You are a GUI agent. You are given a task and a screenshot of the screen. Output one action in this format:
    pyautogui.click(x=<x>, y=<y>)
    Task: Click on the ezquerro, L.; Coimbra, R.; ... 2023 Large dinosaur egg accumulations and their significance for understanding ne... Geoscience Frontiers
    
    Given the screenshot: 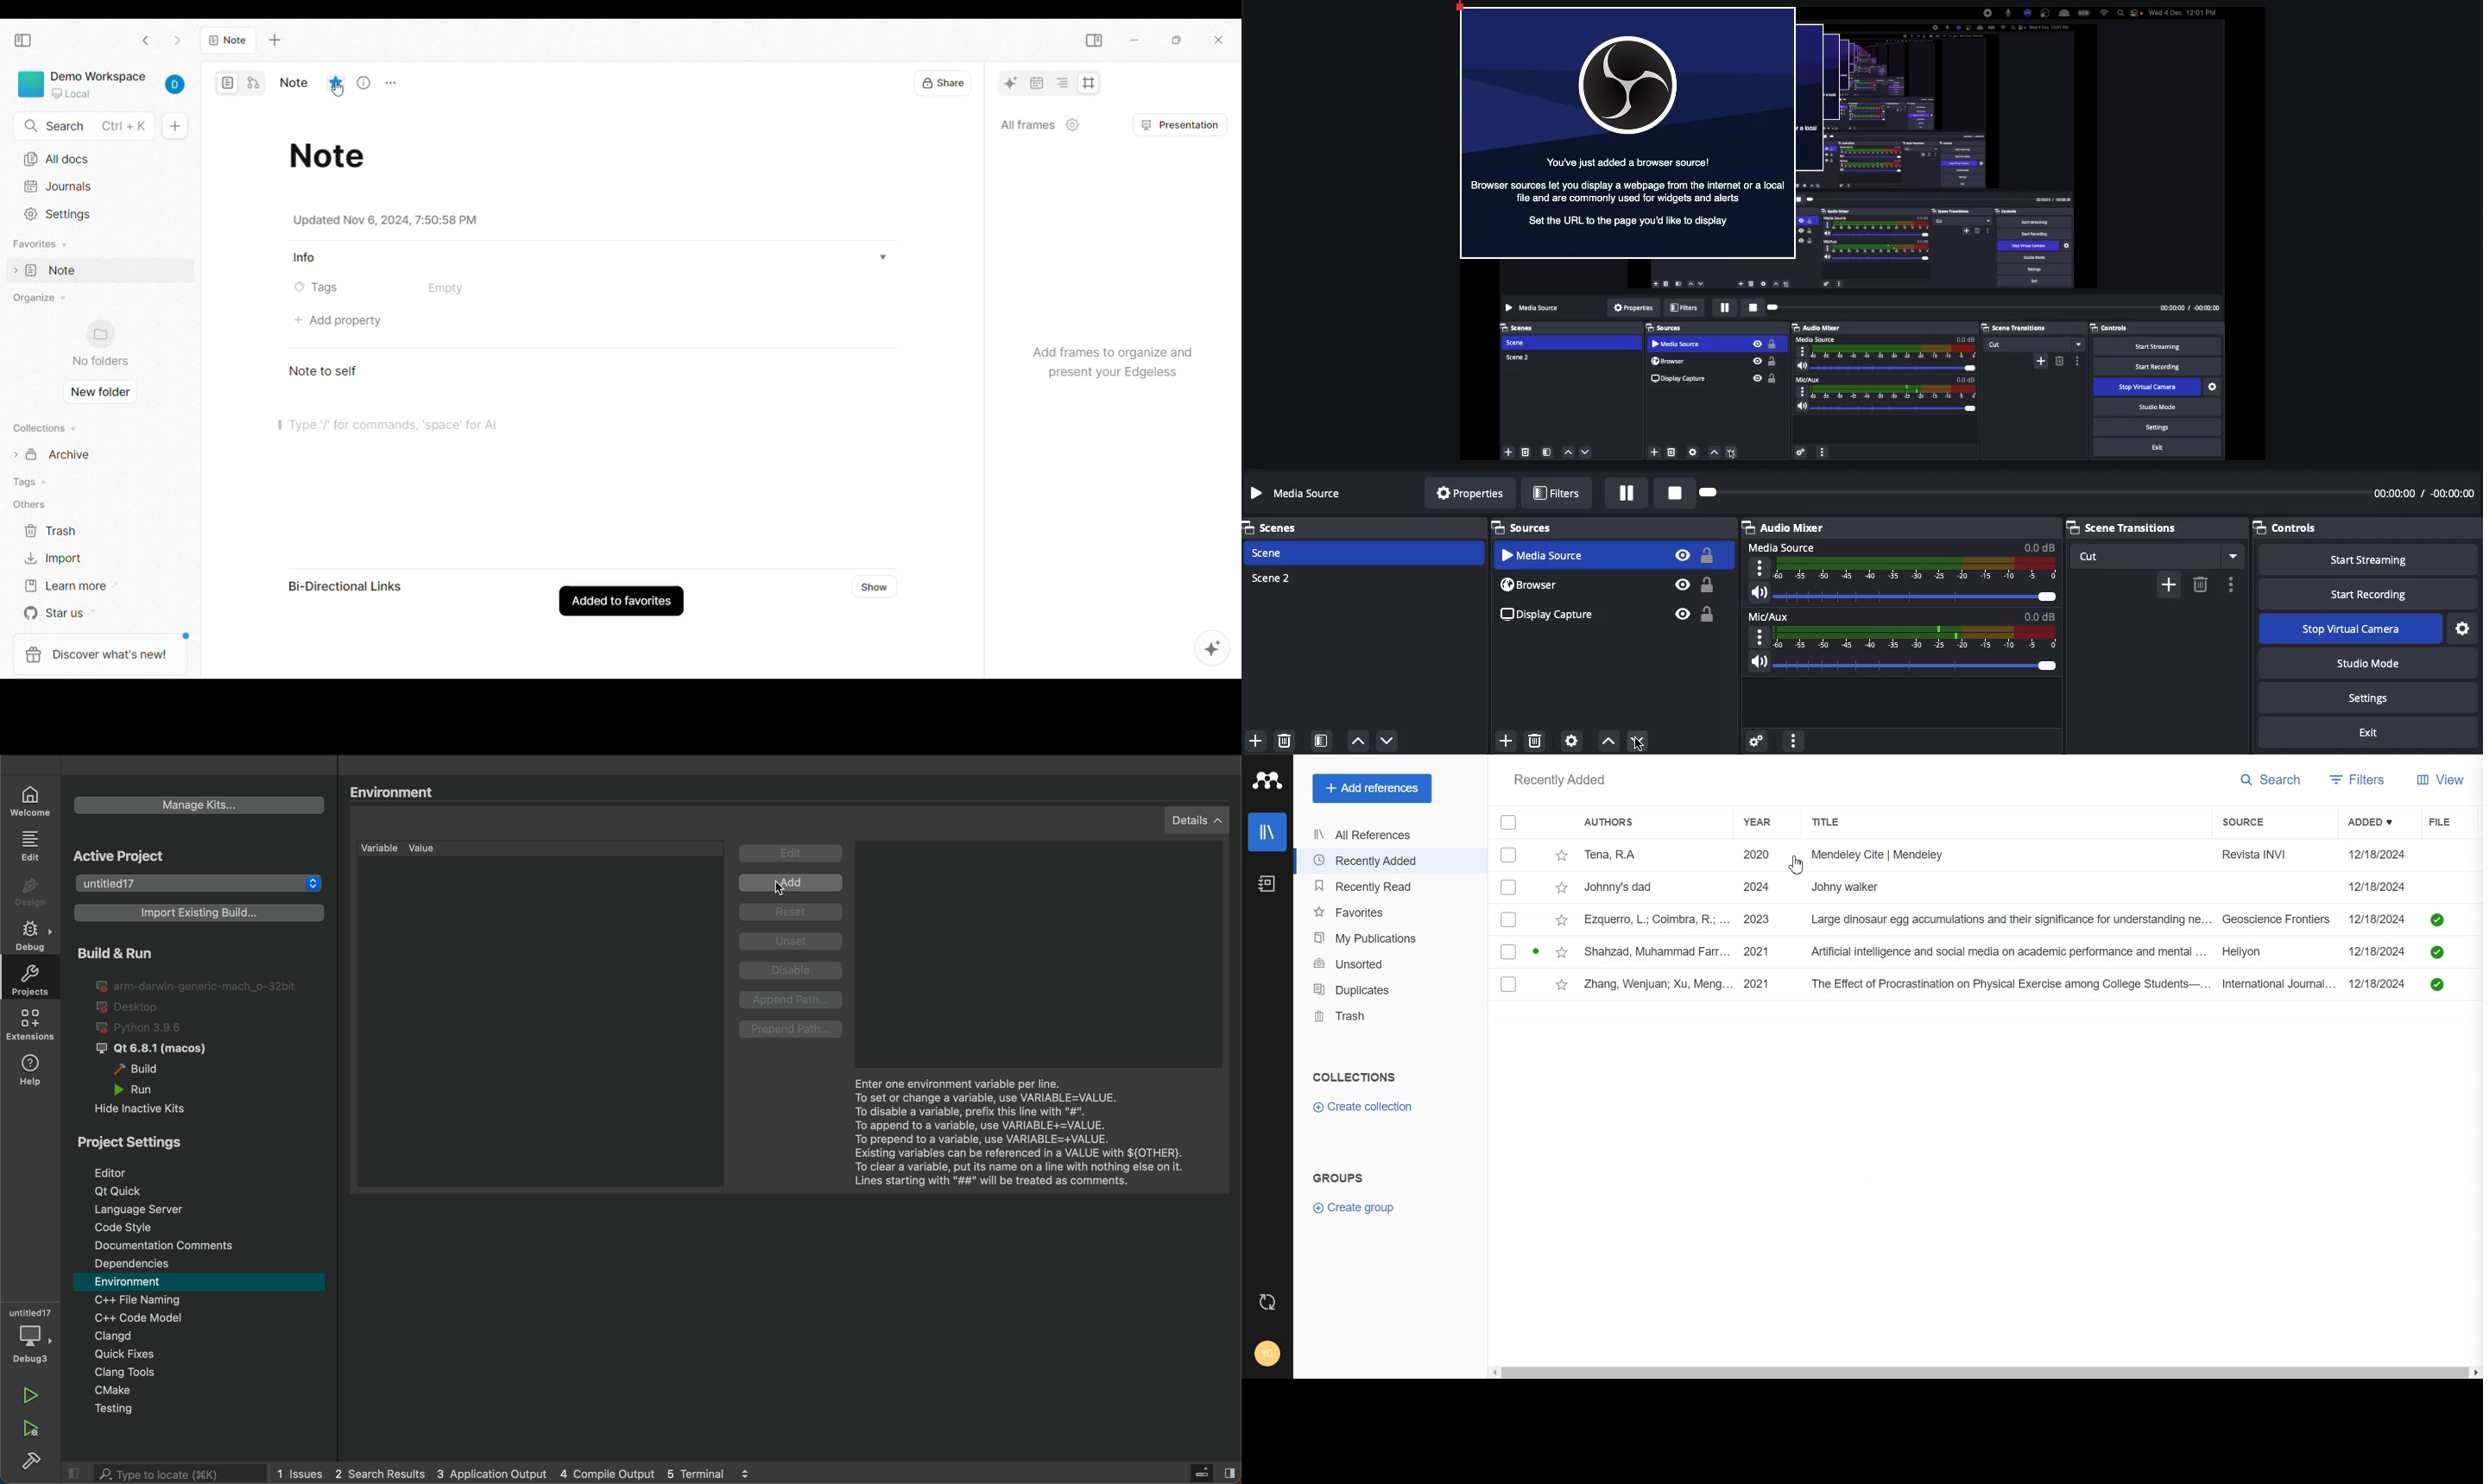 What is the action you would take?
    pyautogui.click(x=1958, y=920)
    